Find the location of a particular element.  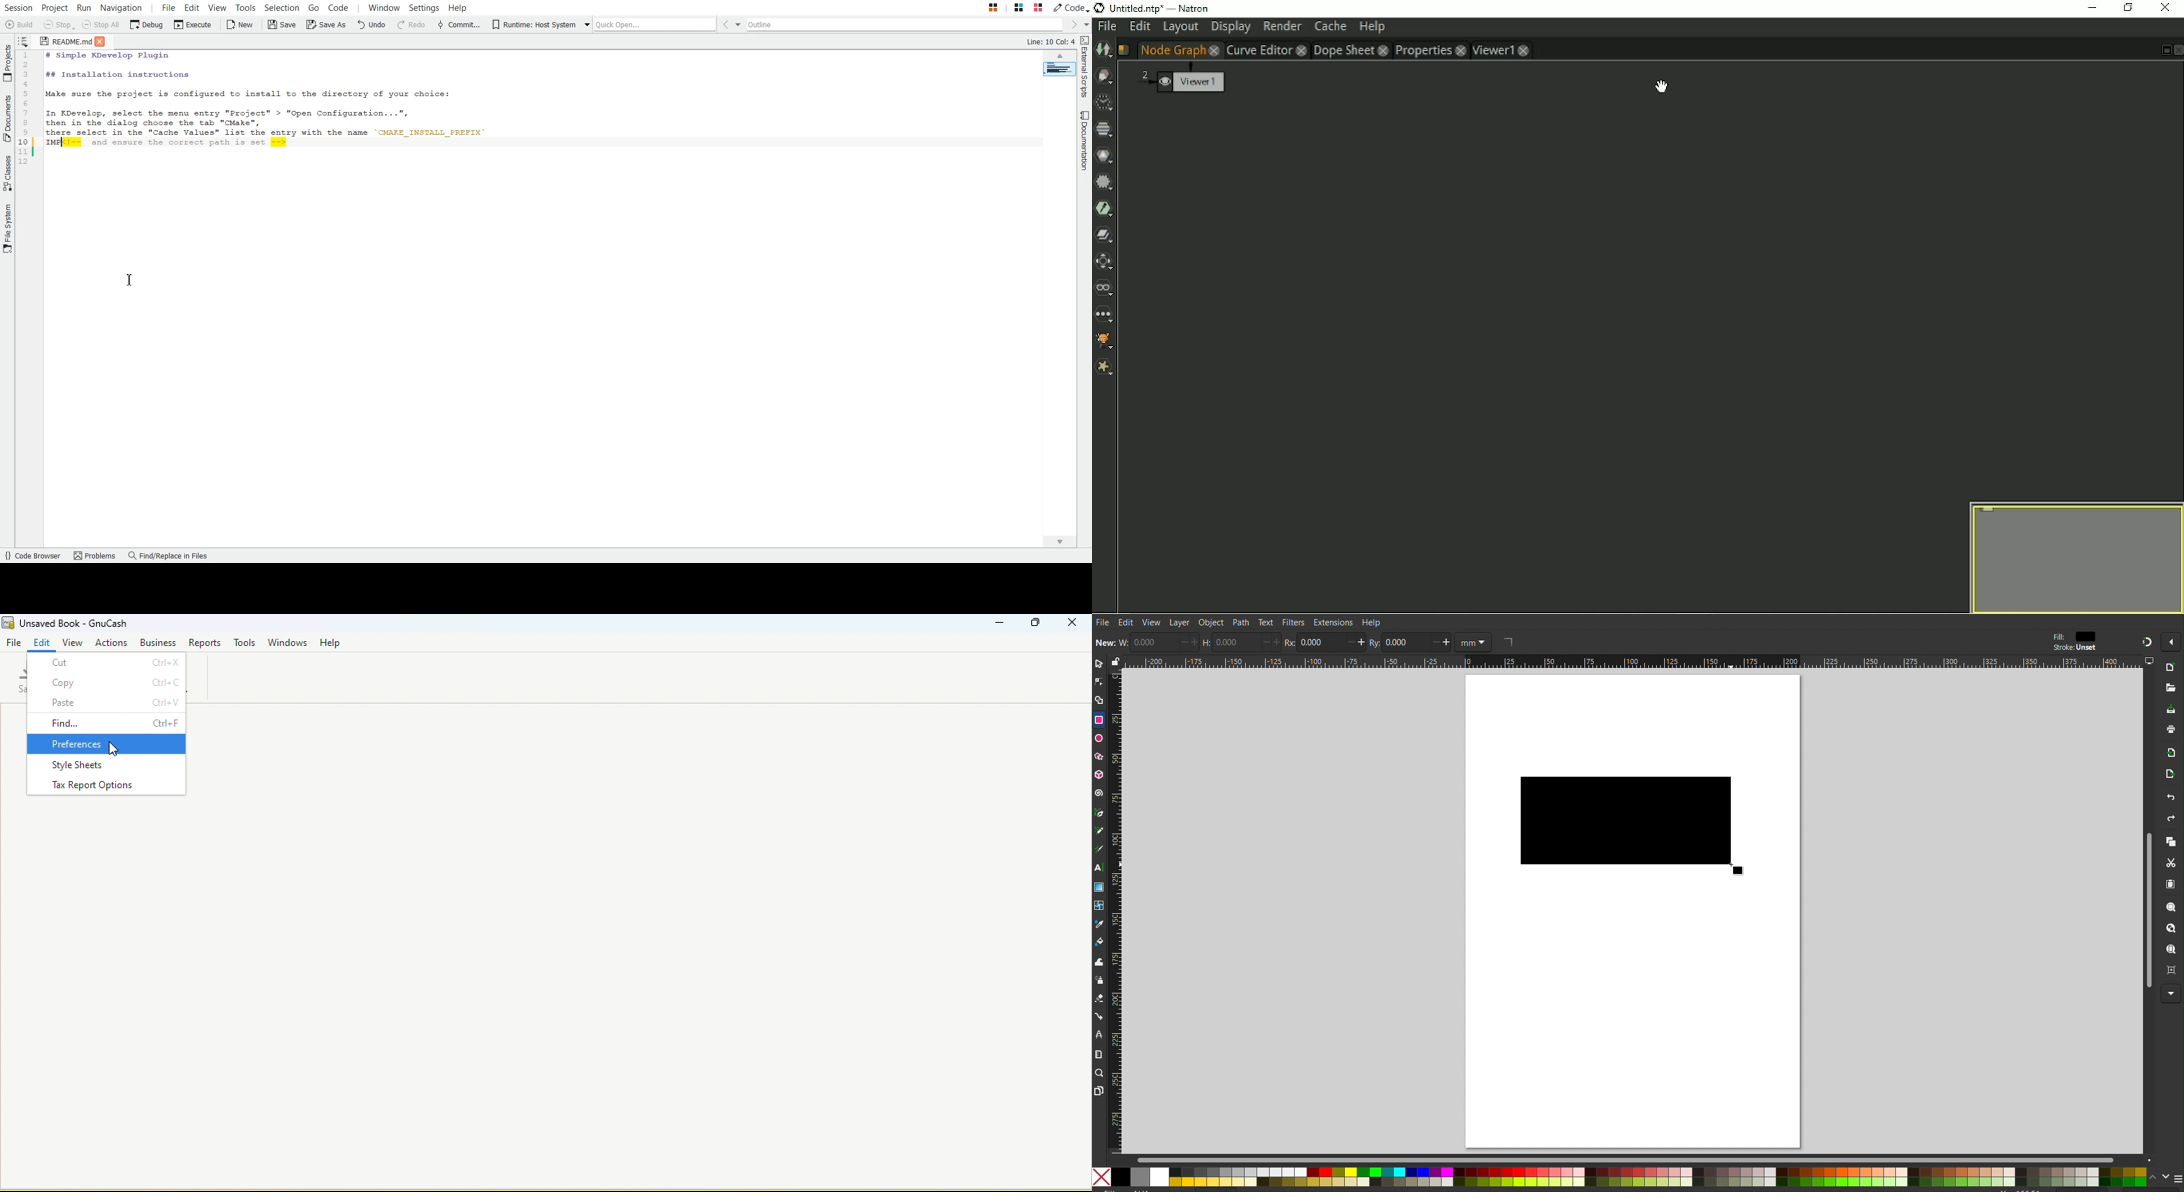

w is located at coordinates (1124, 642).